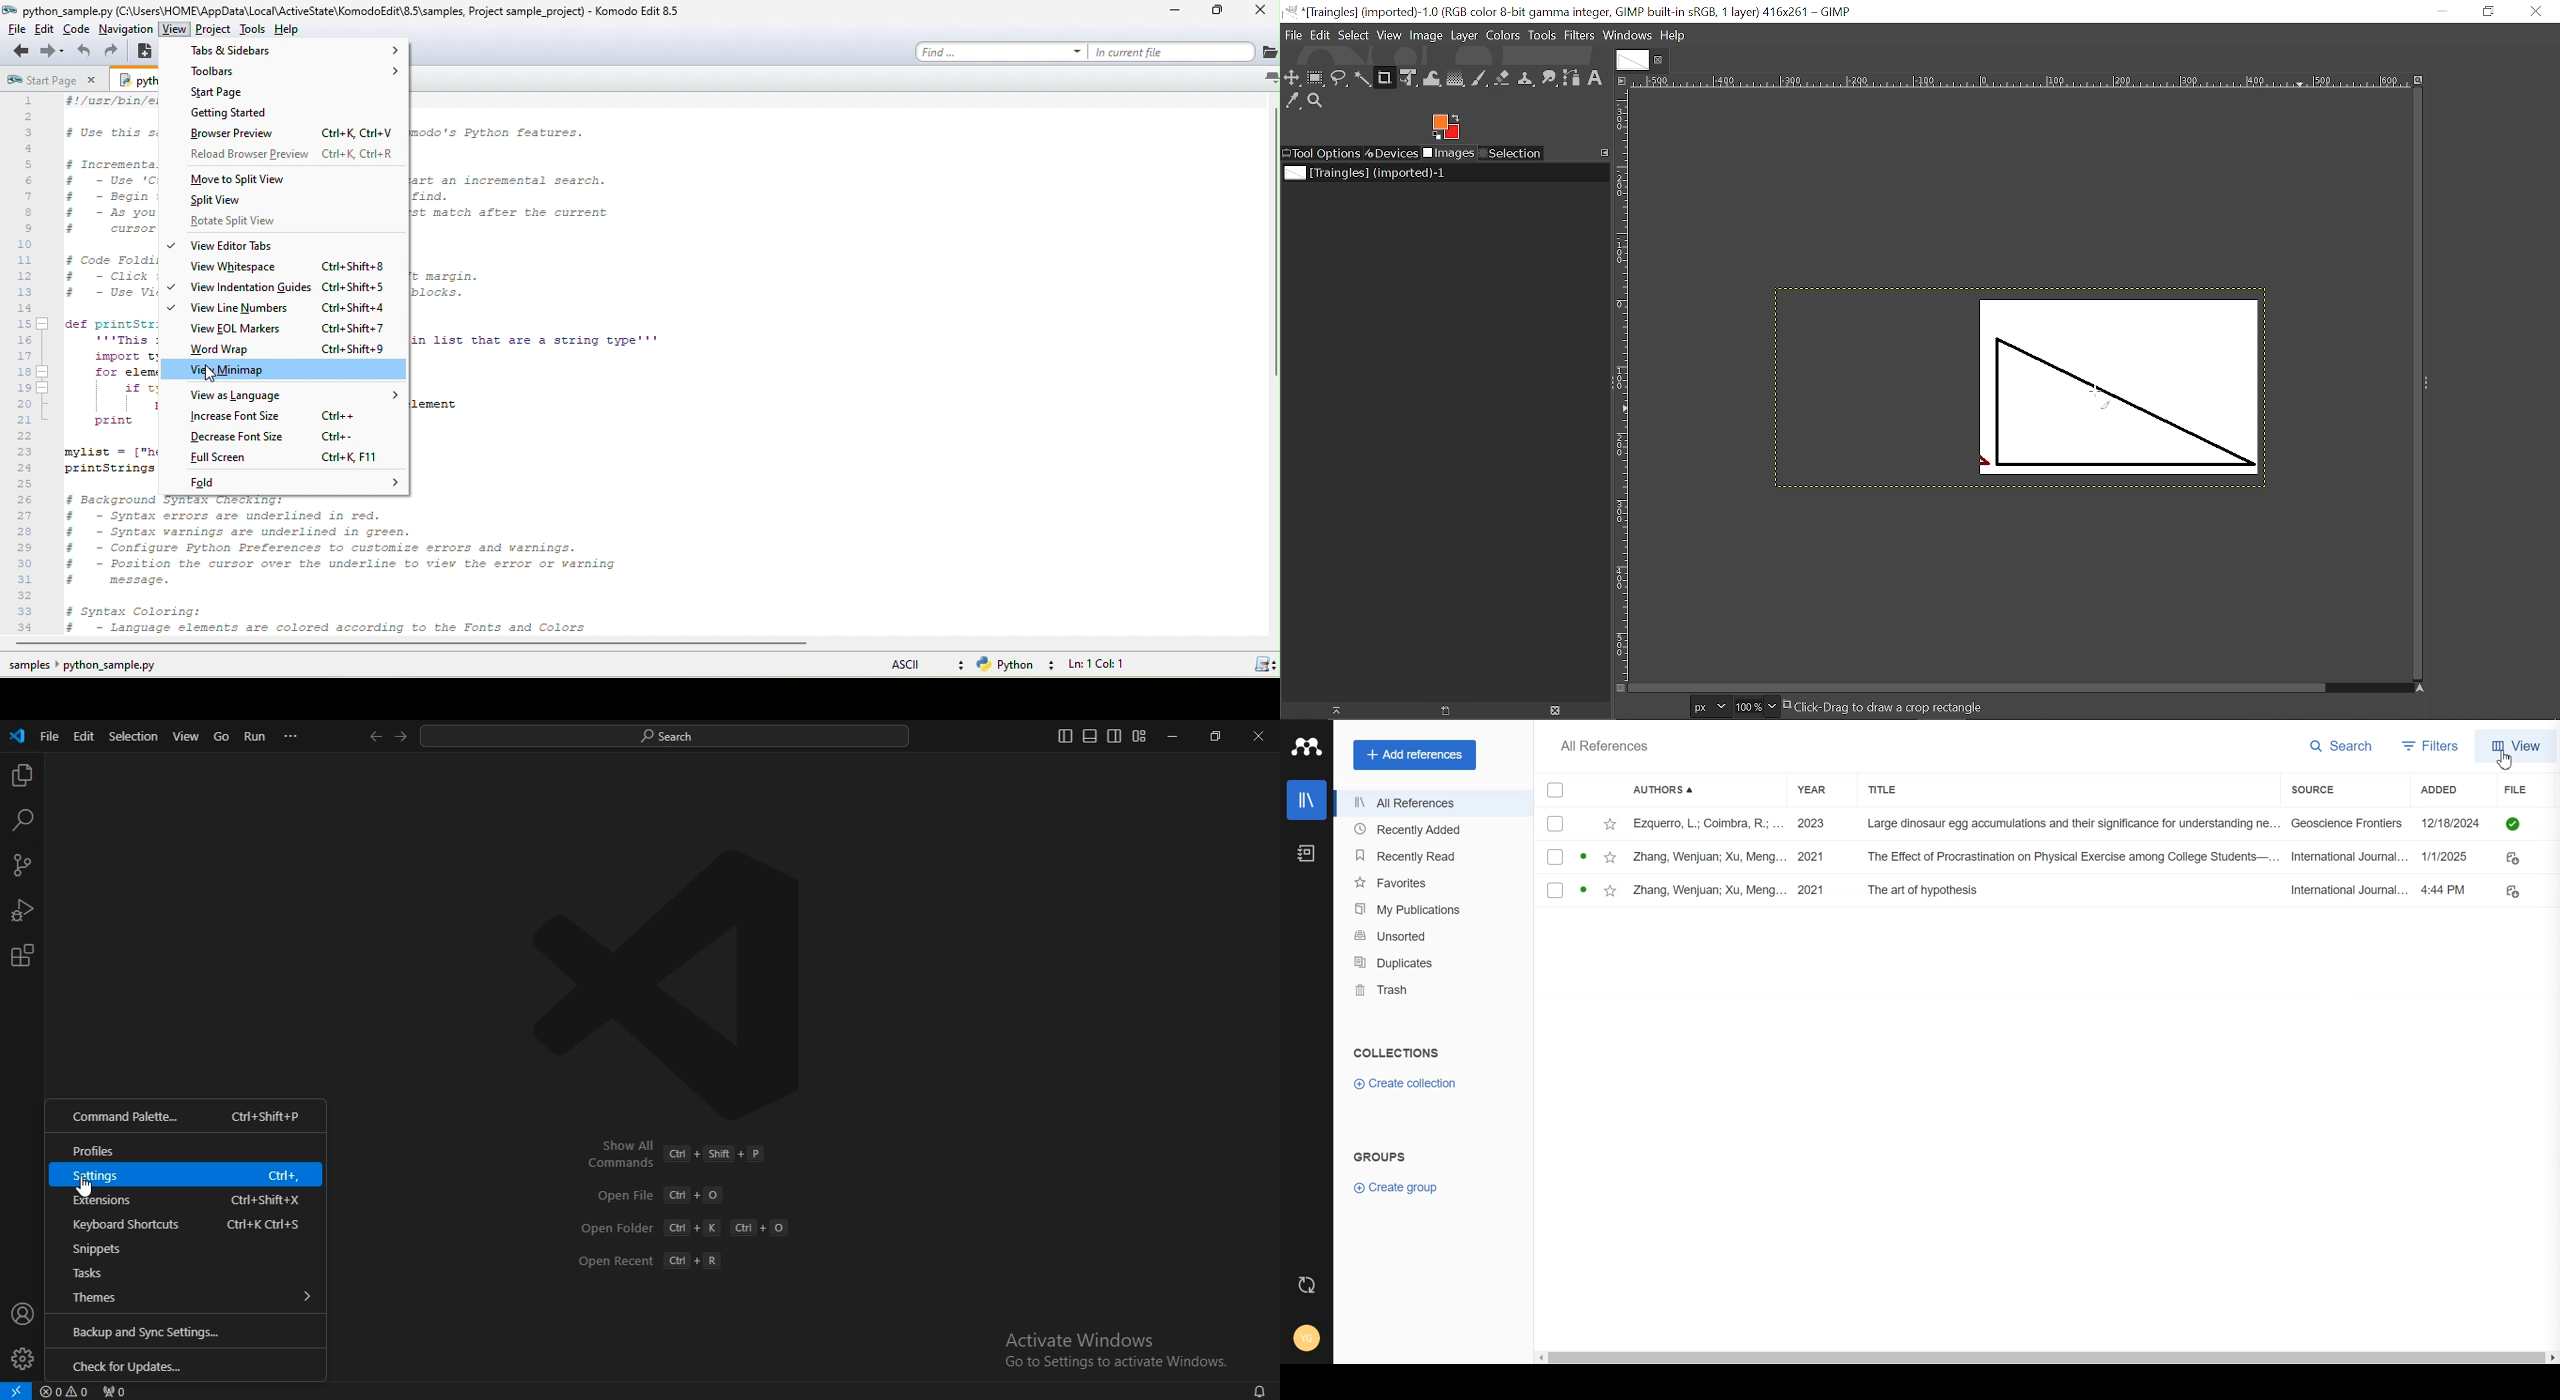 This screenshot has width=2576, height=1400. What do you see at coordinates (1610, 823) in the screenshot?
I see `Favourites` at bounding box center [1610, 823].